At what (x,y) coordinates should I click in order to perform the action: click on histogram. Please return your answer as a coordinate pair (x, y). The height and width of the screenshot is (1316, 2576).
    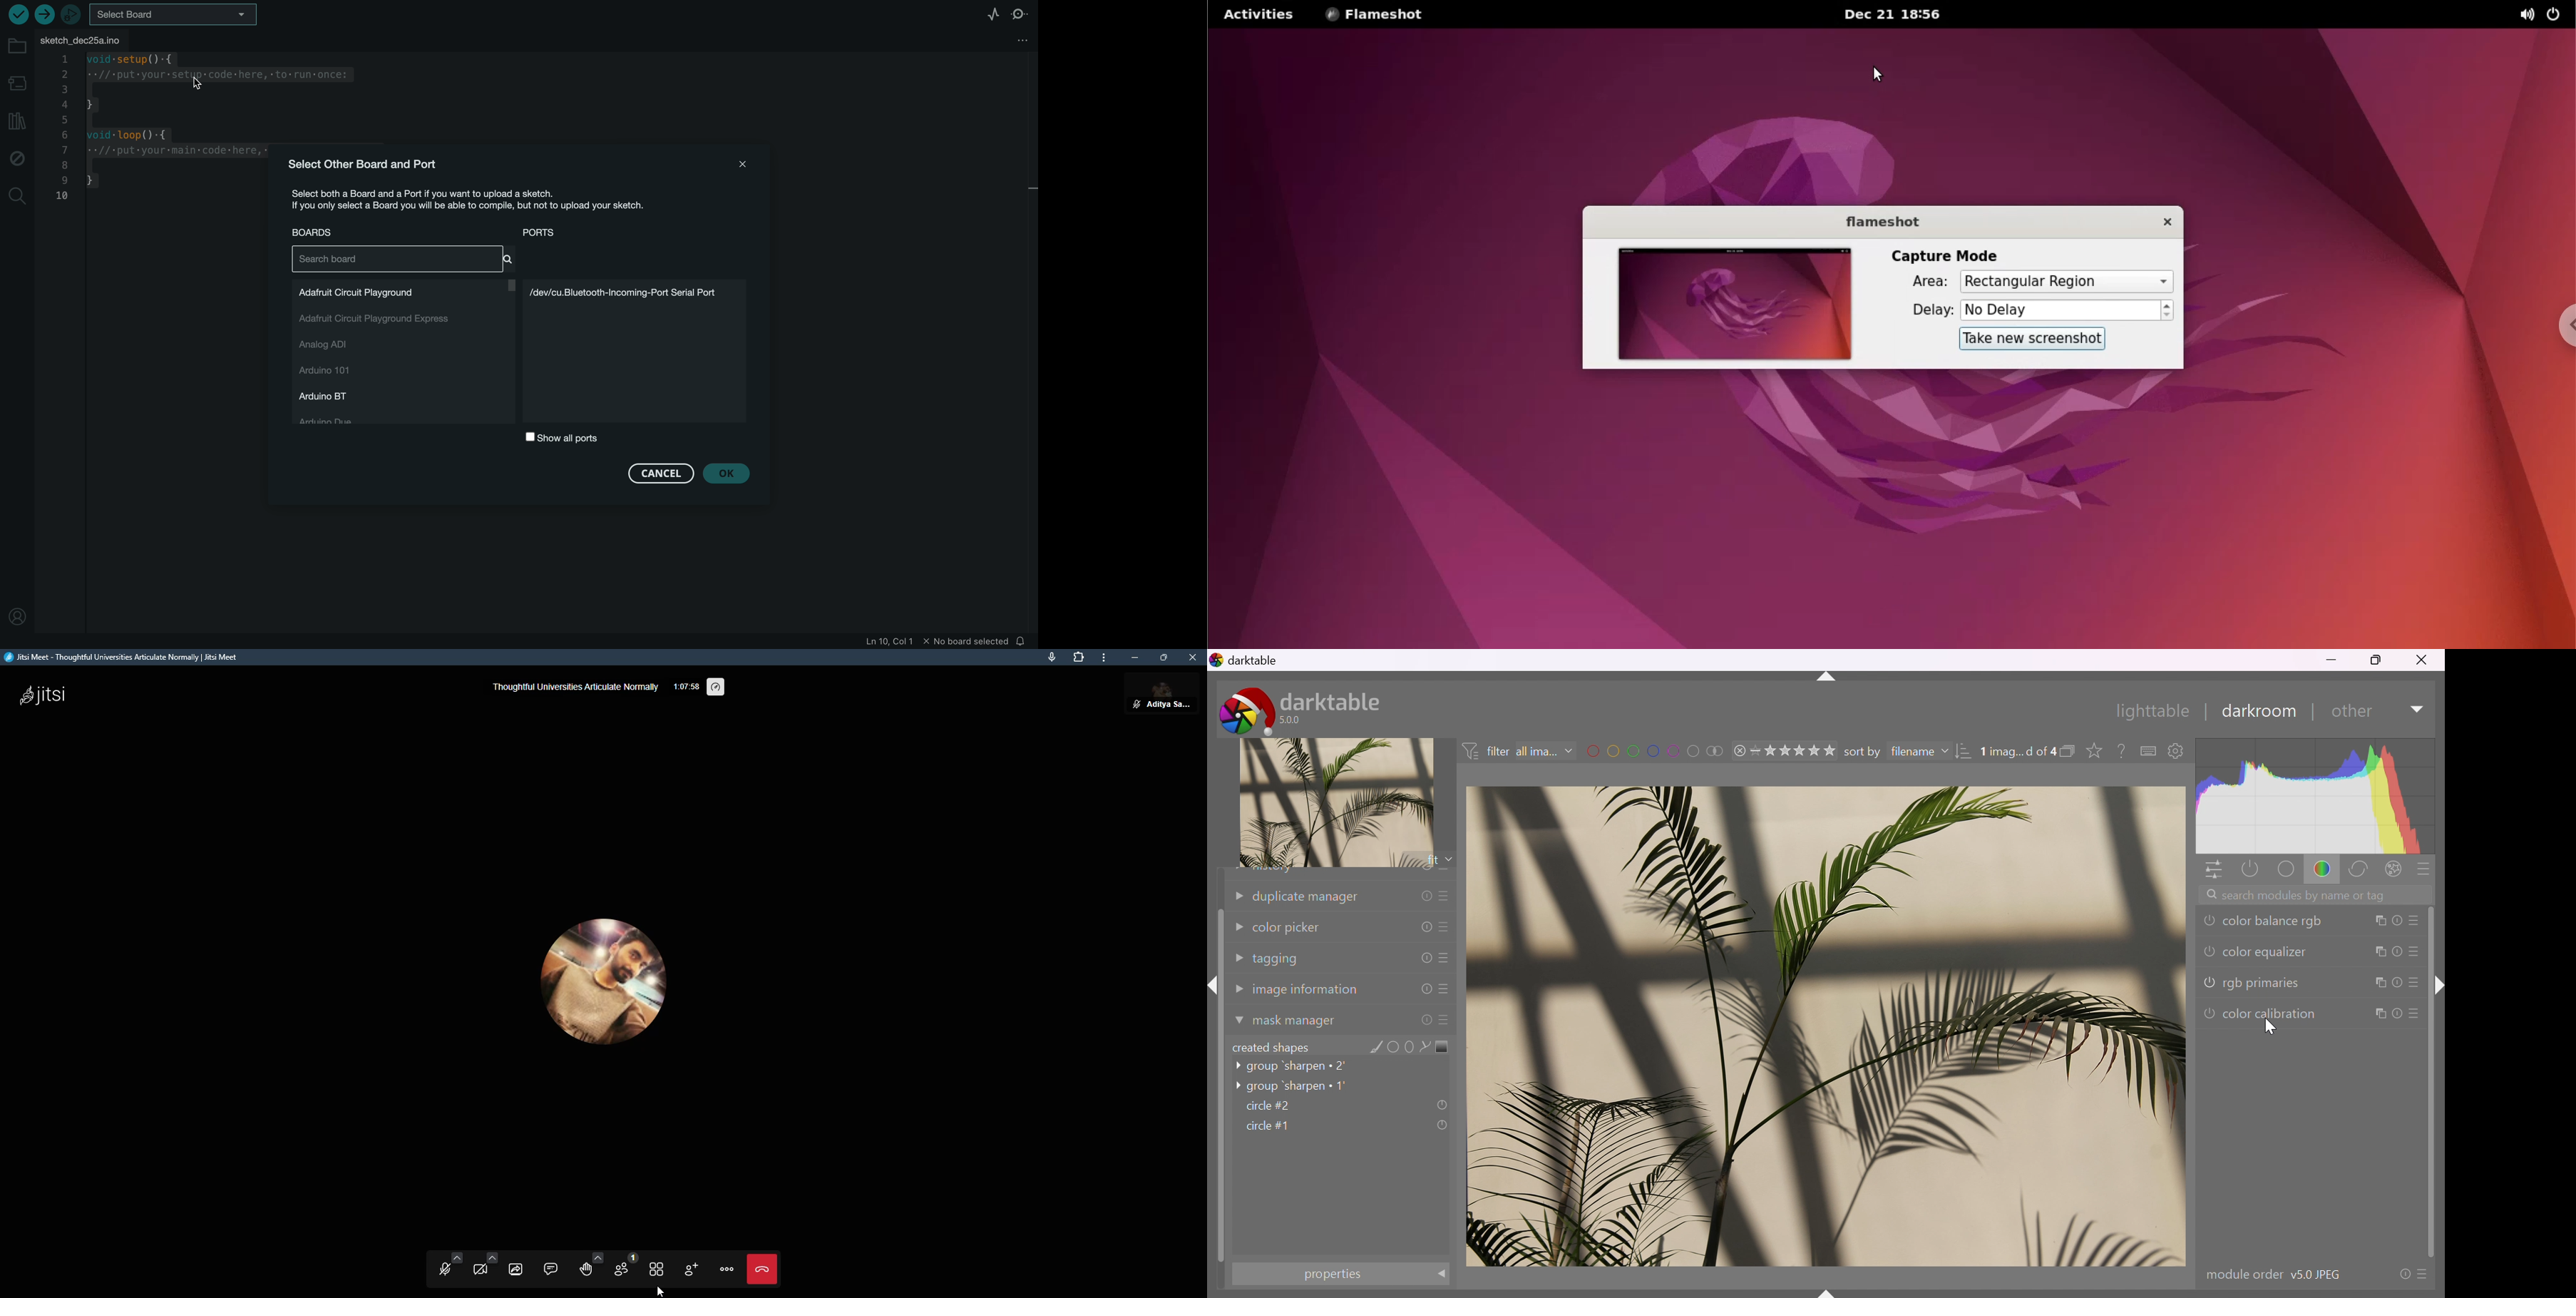
    Looking at the image, I should click on (2313, 797).